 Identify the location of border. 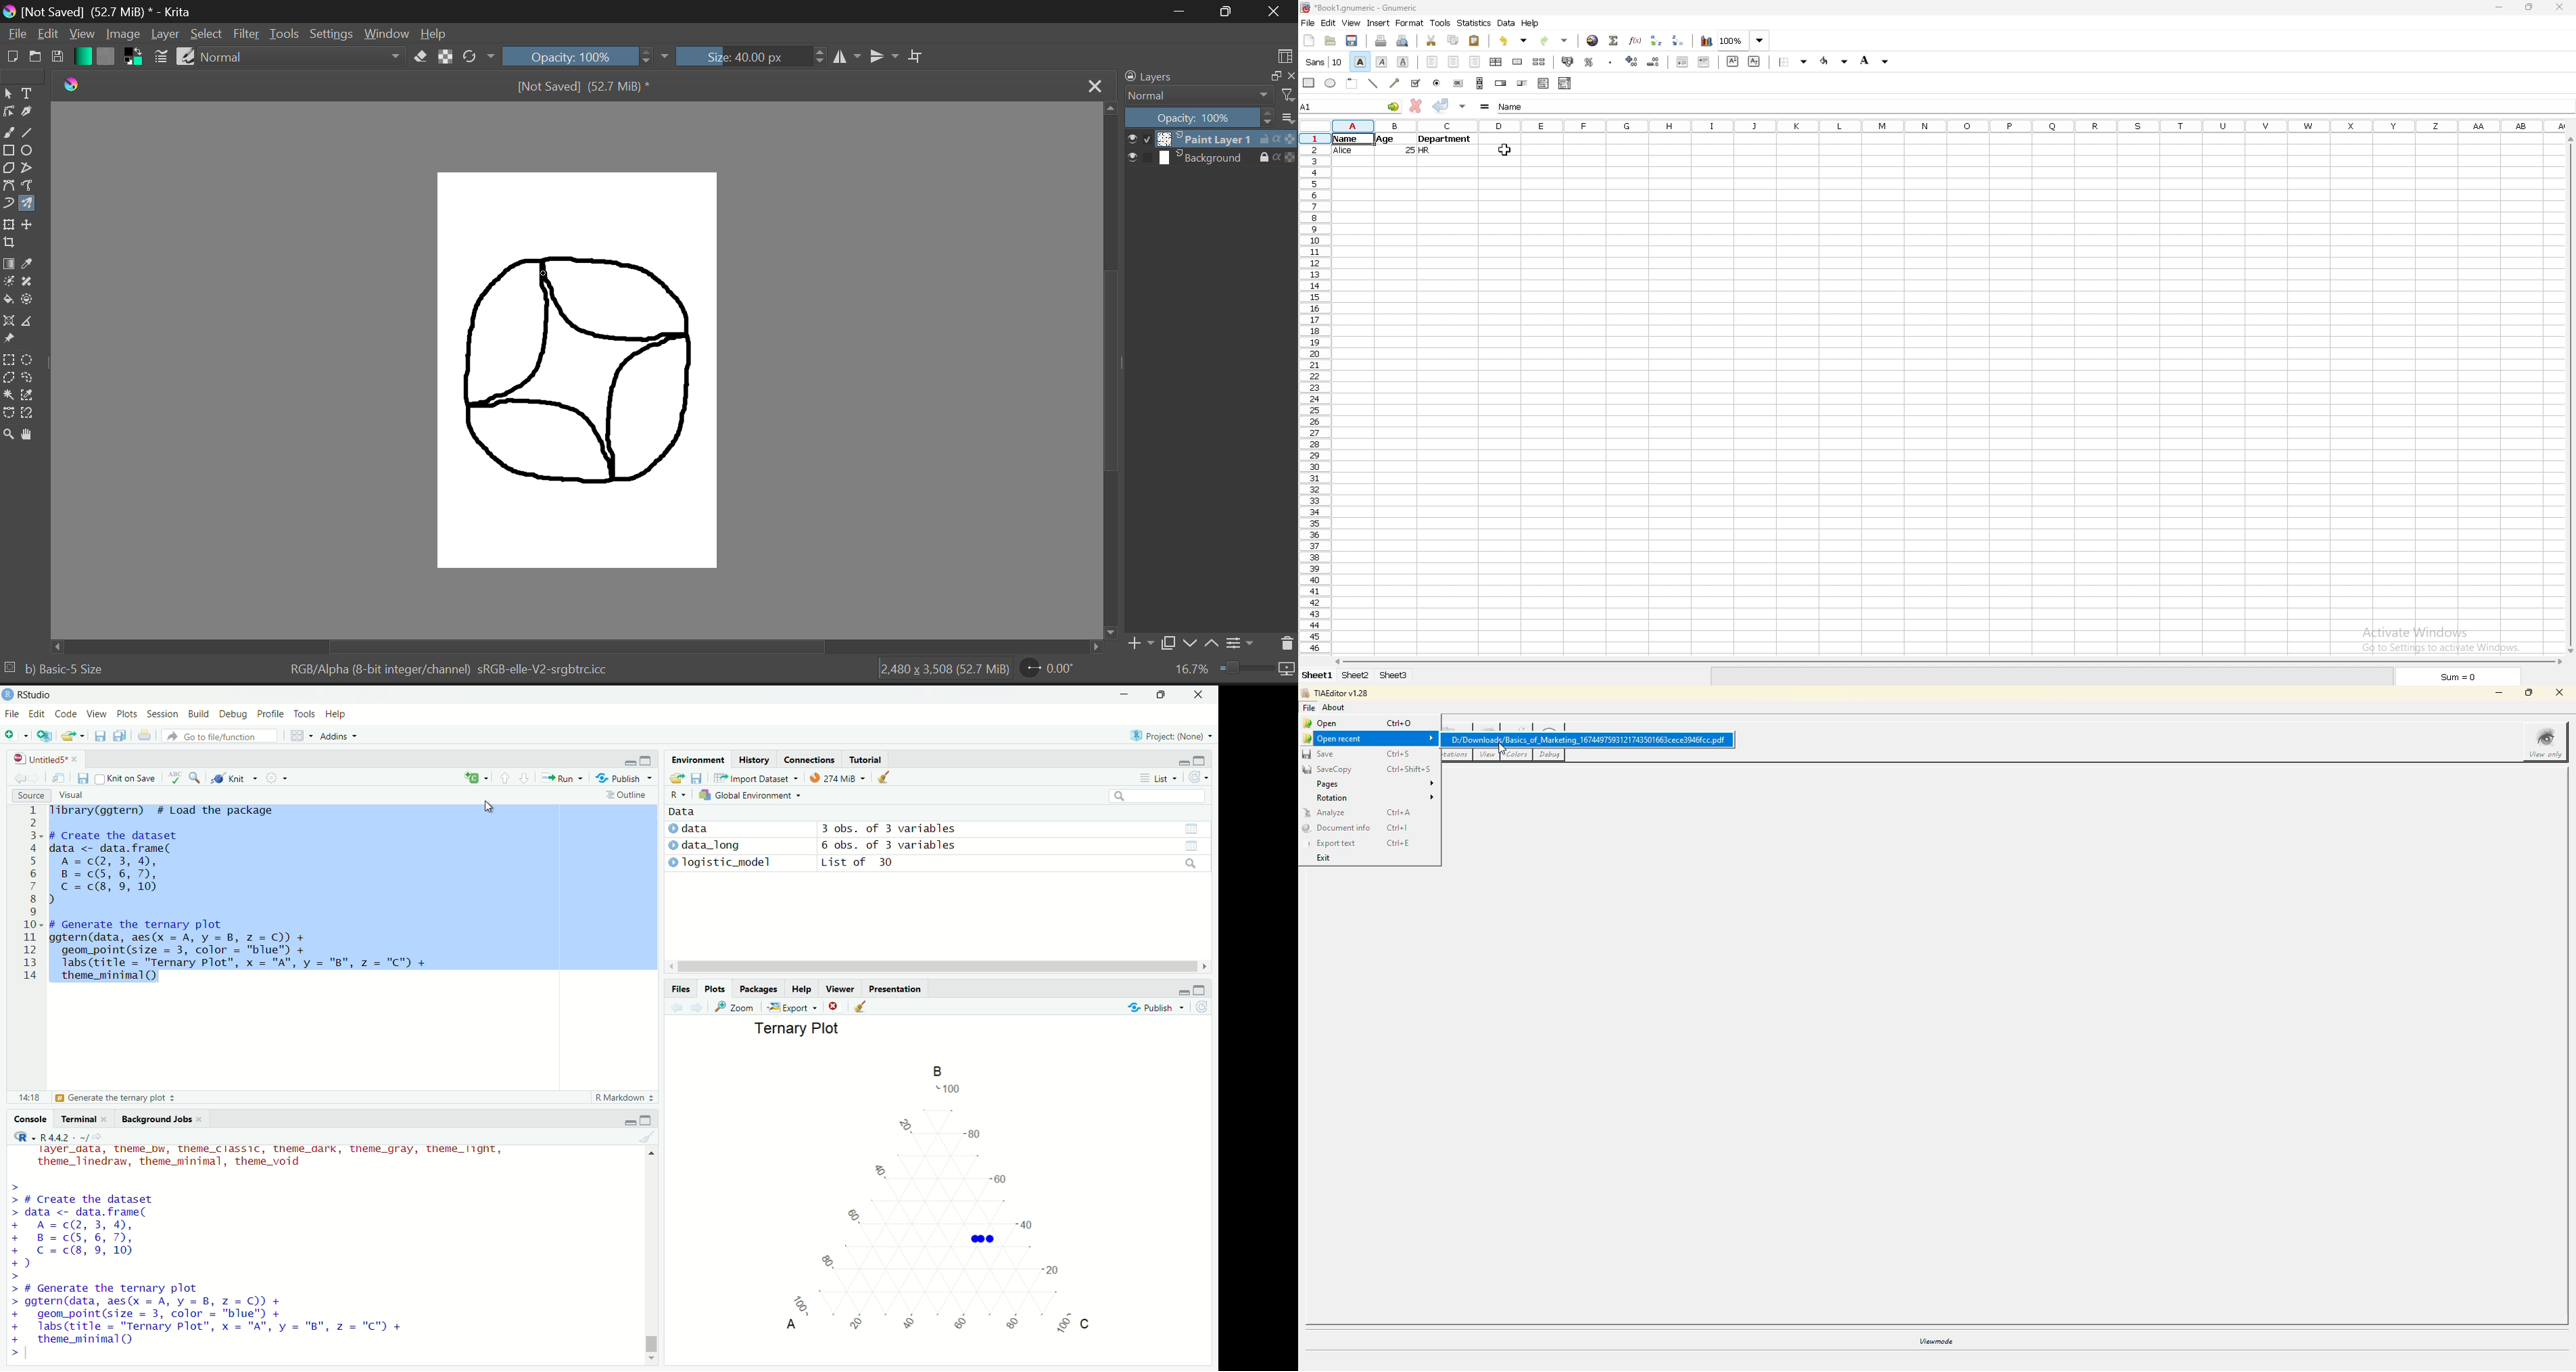
(1794, 62).